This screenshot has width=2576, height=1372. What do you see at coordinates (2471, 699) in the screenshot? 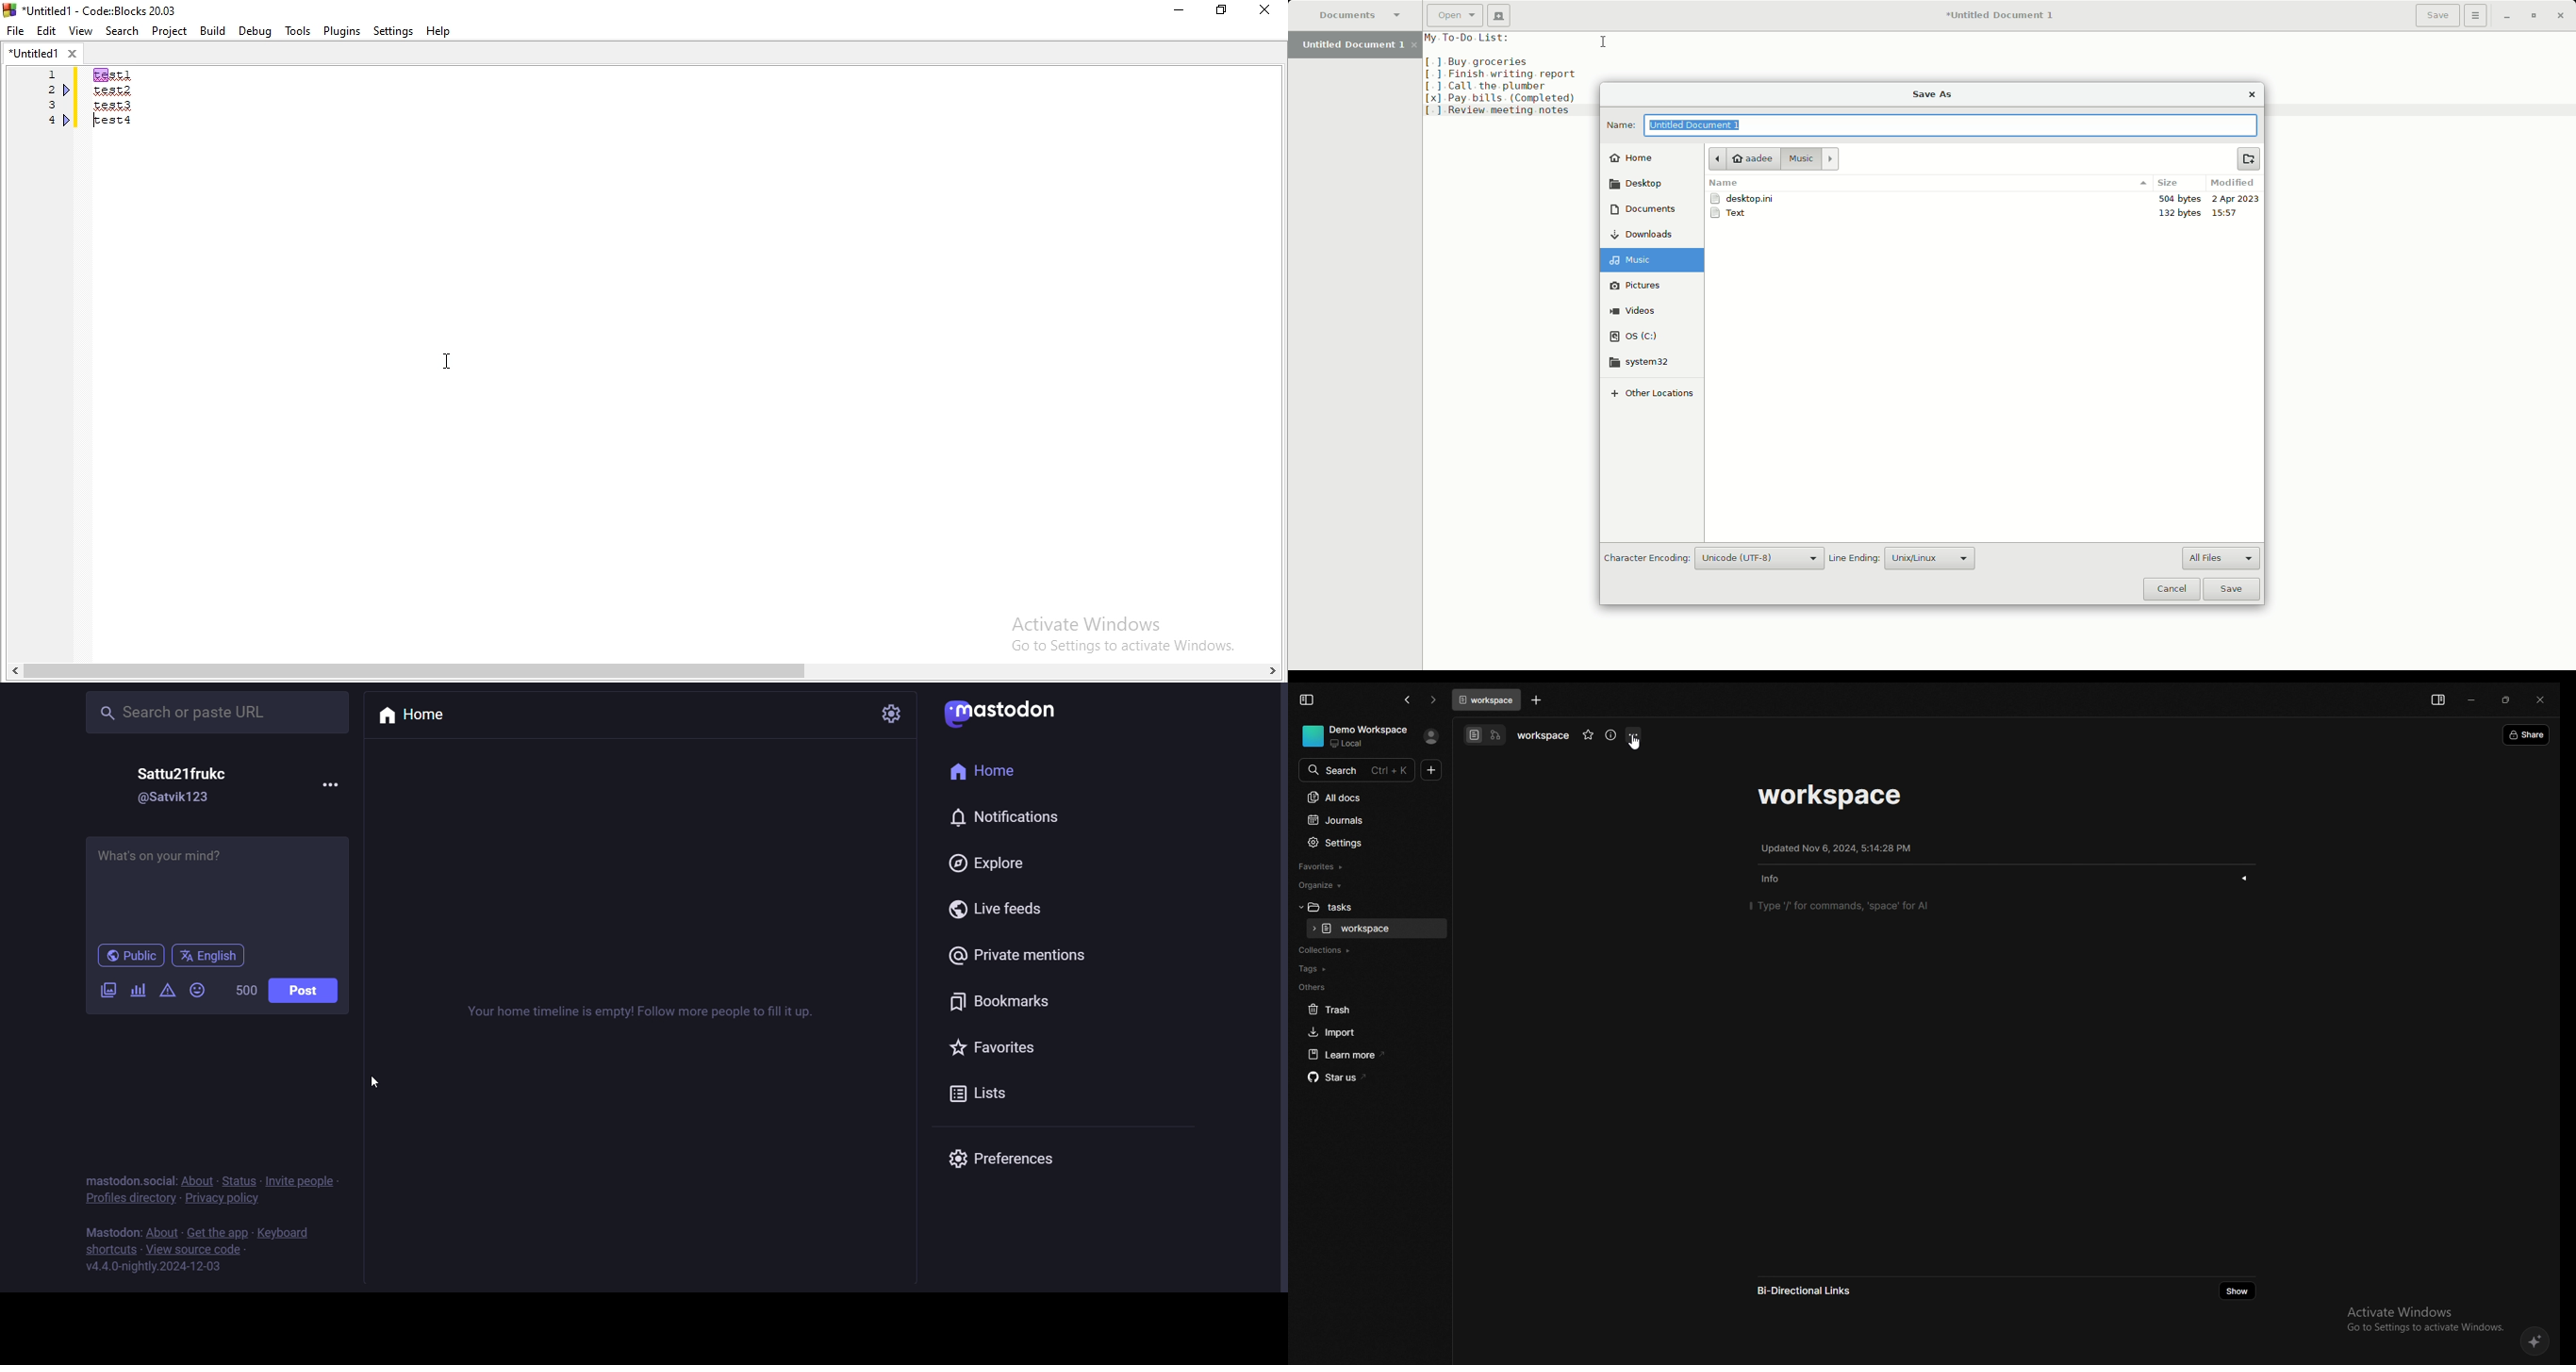
I see `minimize` at bounding box center [2471, 699].